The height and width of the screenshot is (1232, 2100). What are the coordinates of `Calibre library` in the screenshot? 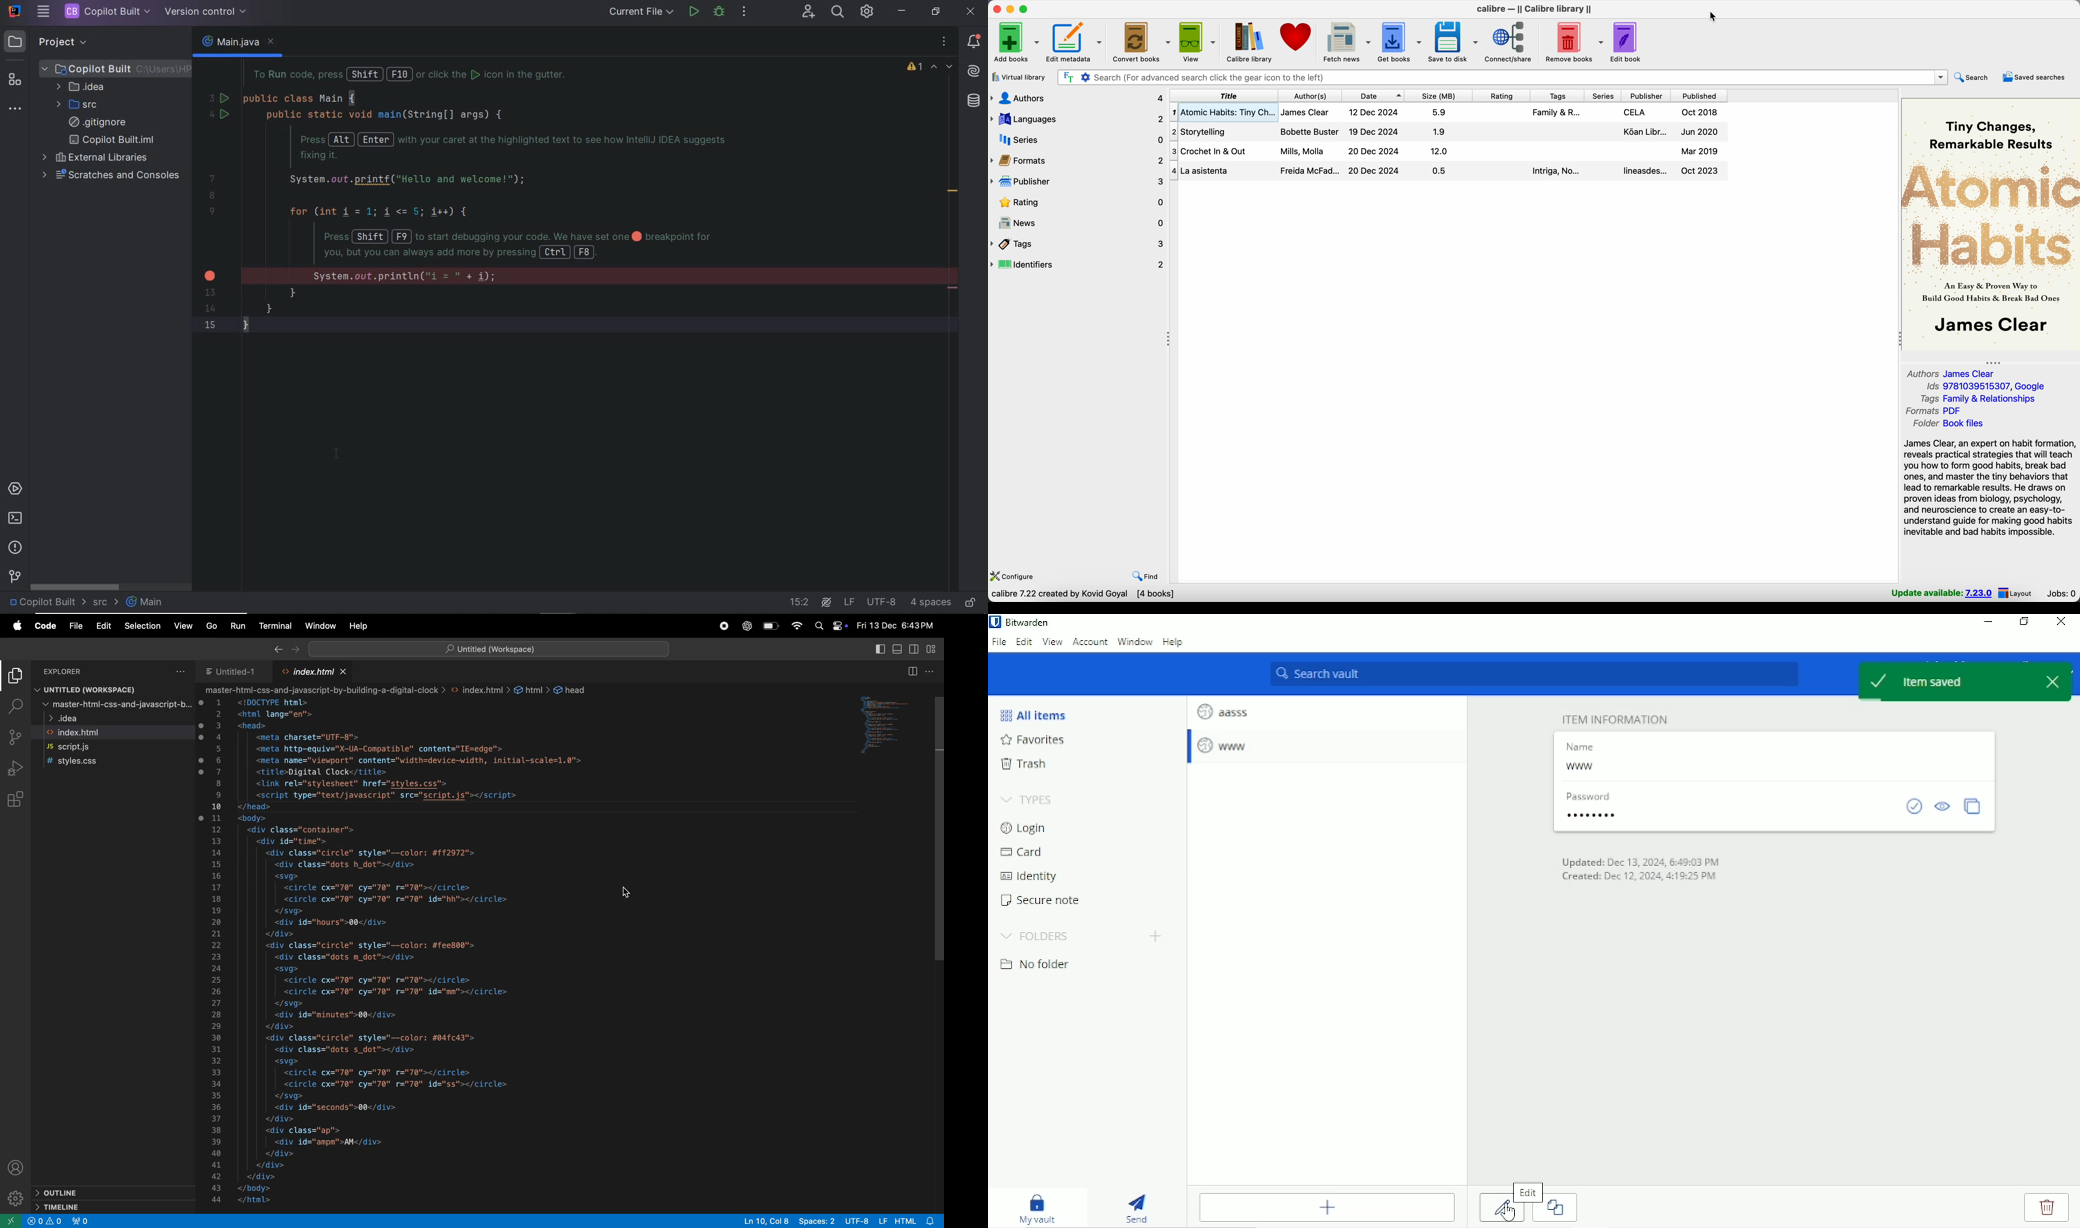 It's located at (1250, 43).